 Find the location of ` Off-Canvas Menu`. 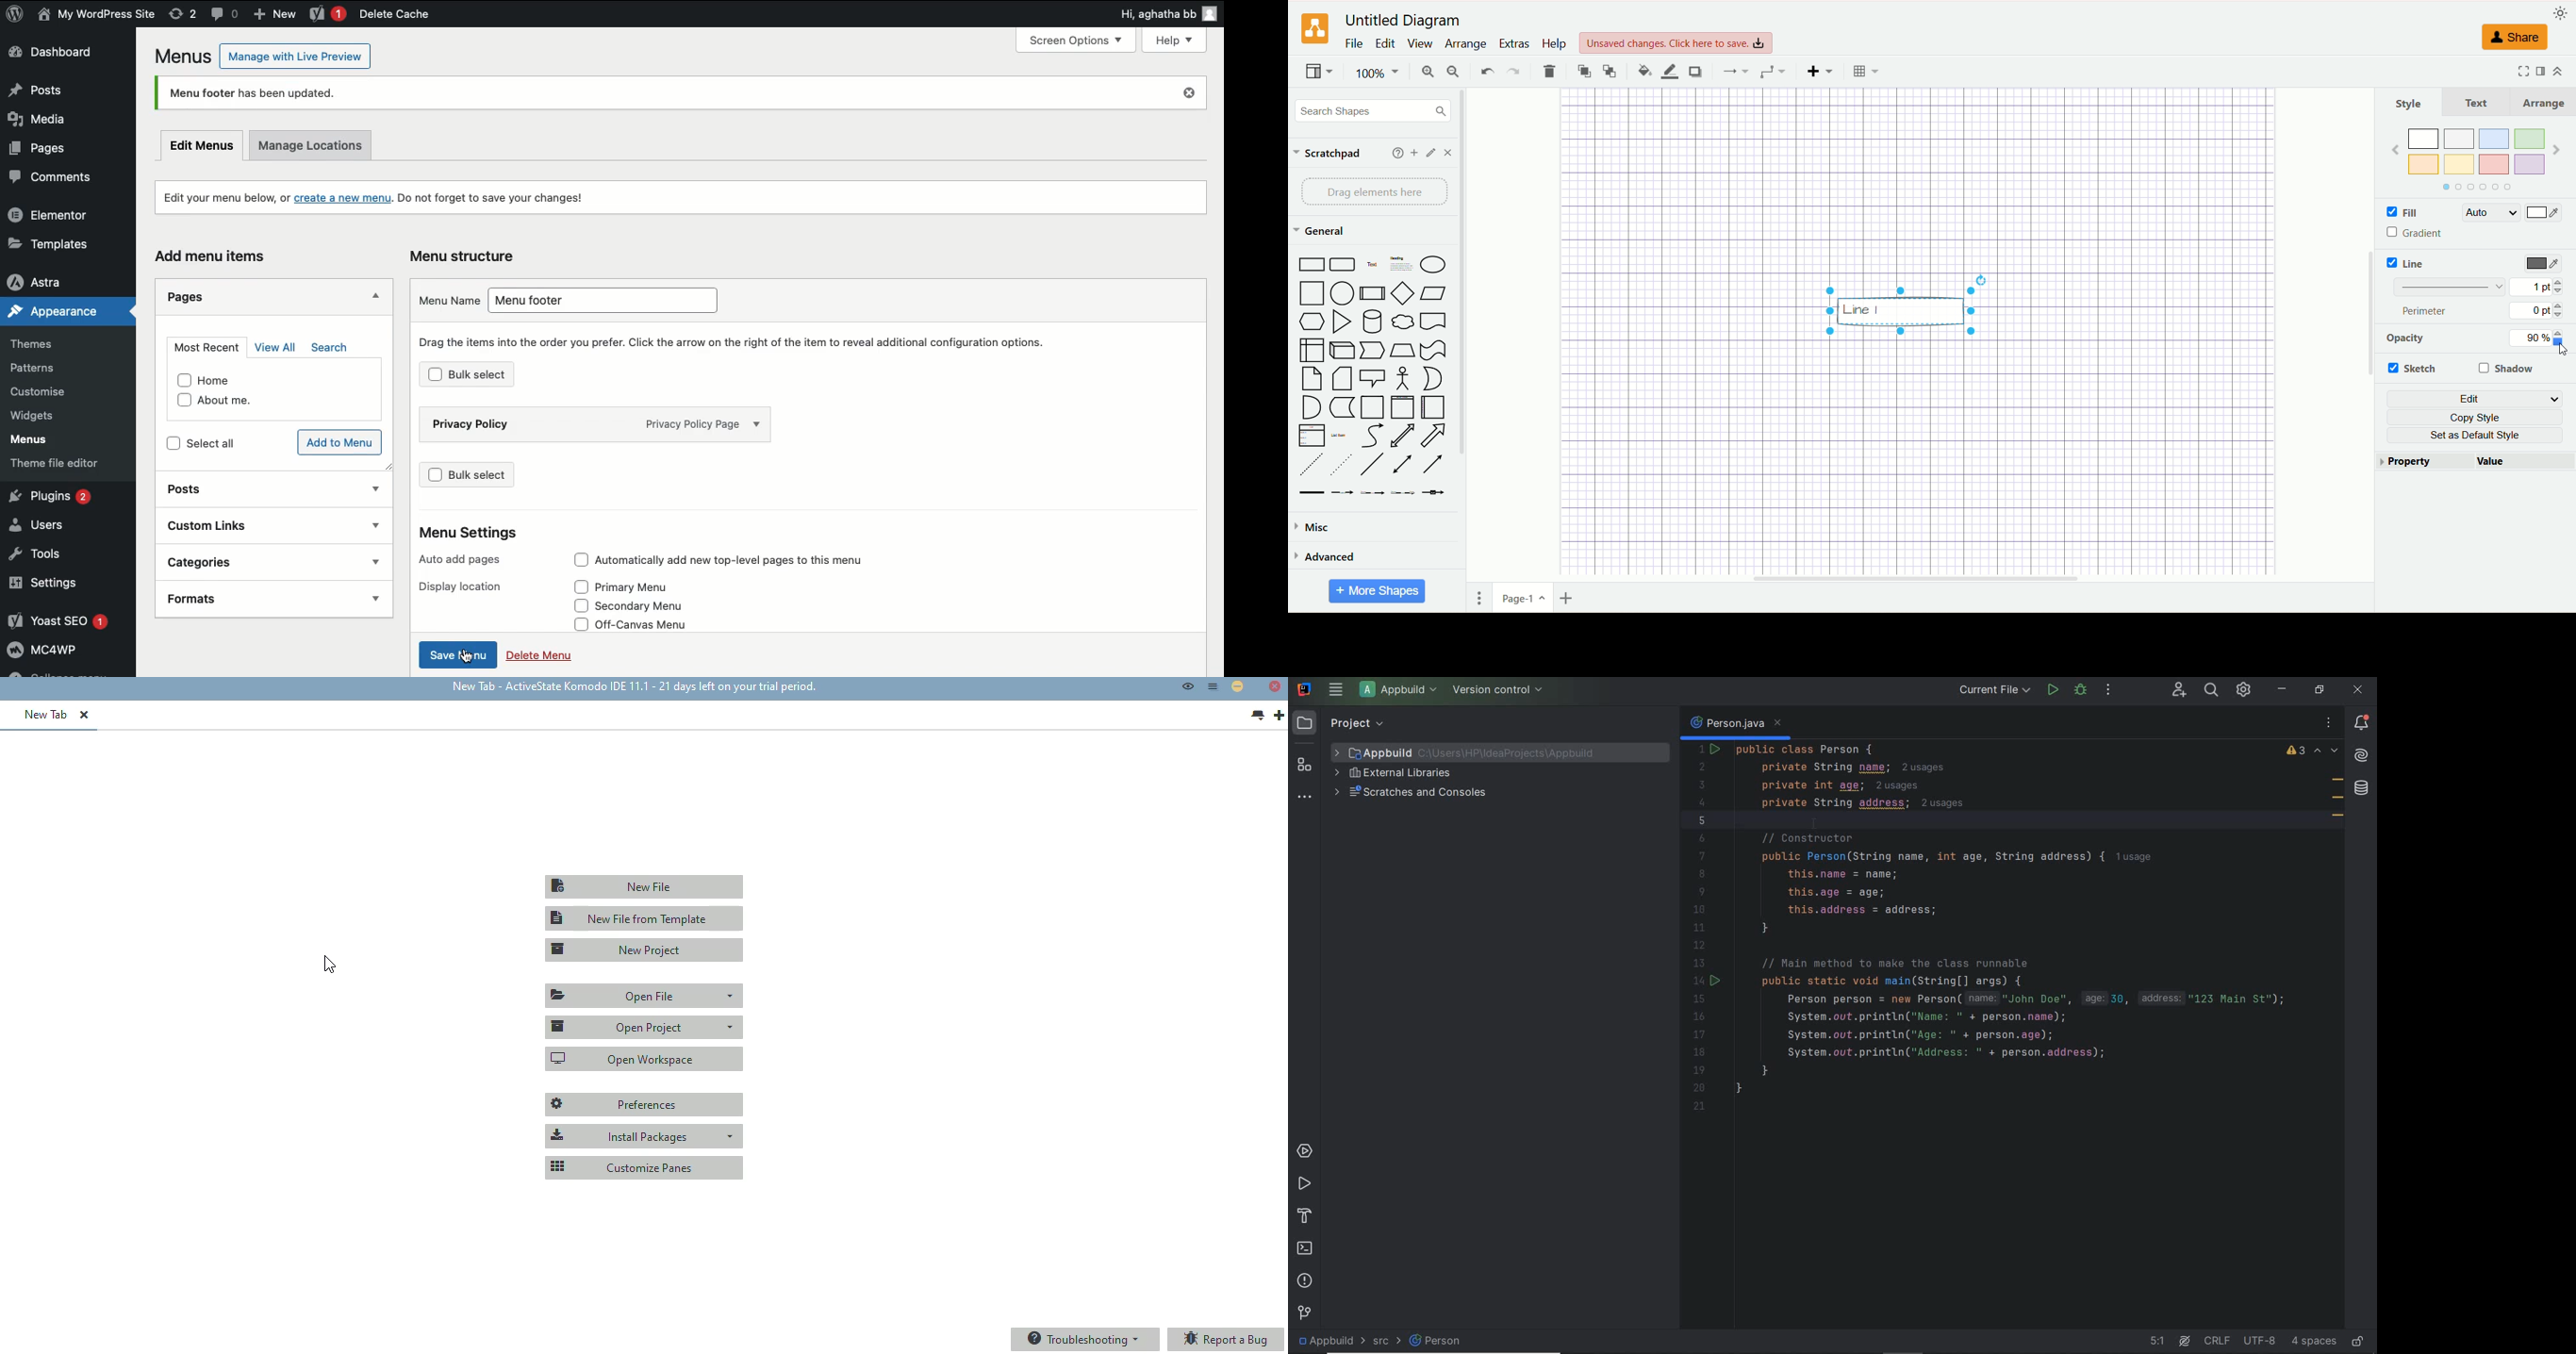

 Off-Canvas Menu is located at coordinates (659, 625).